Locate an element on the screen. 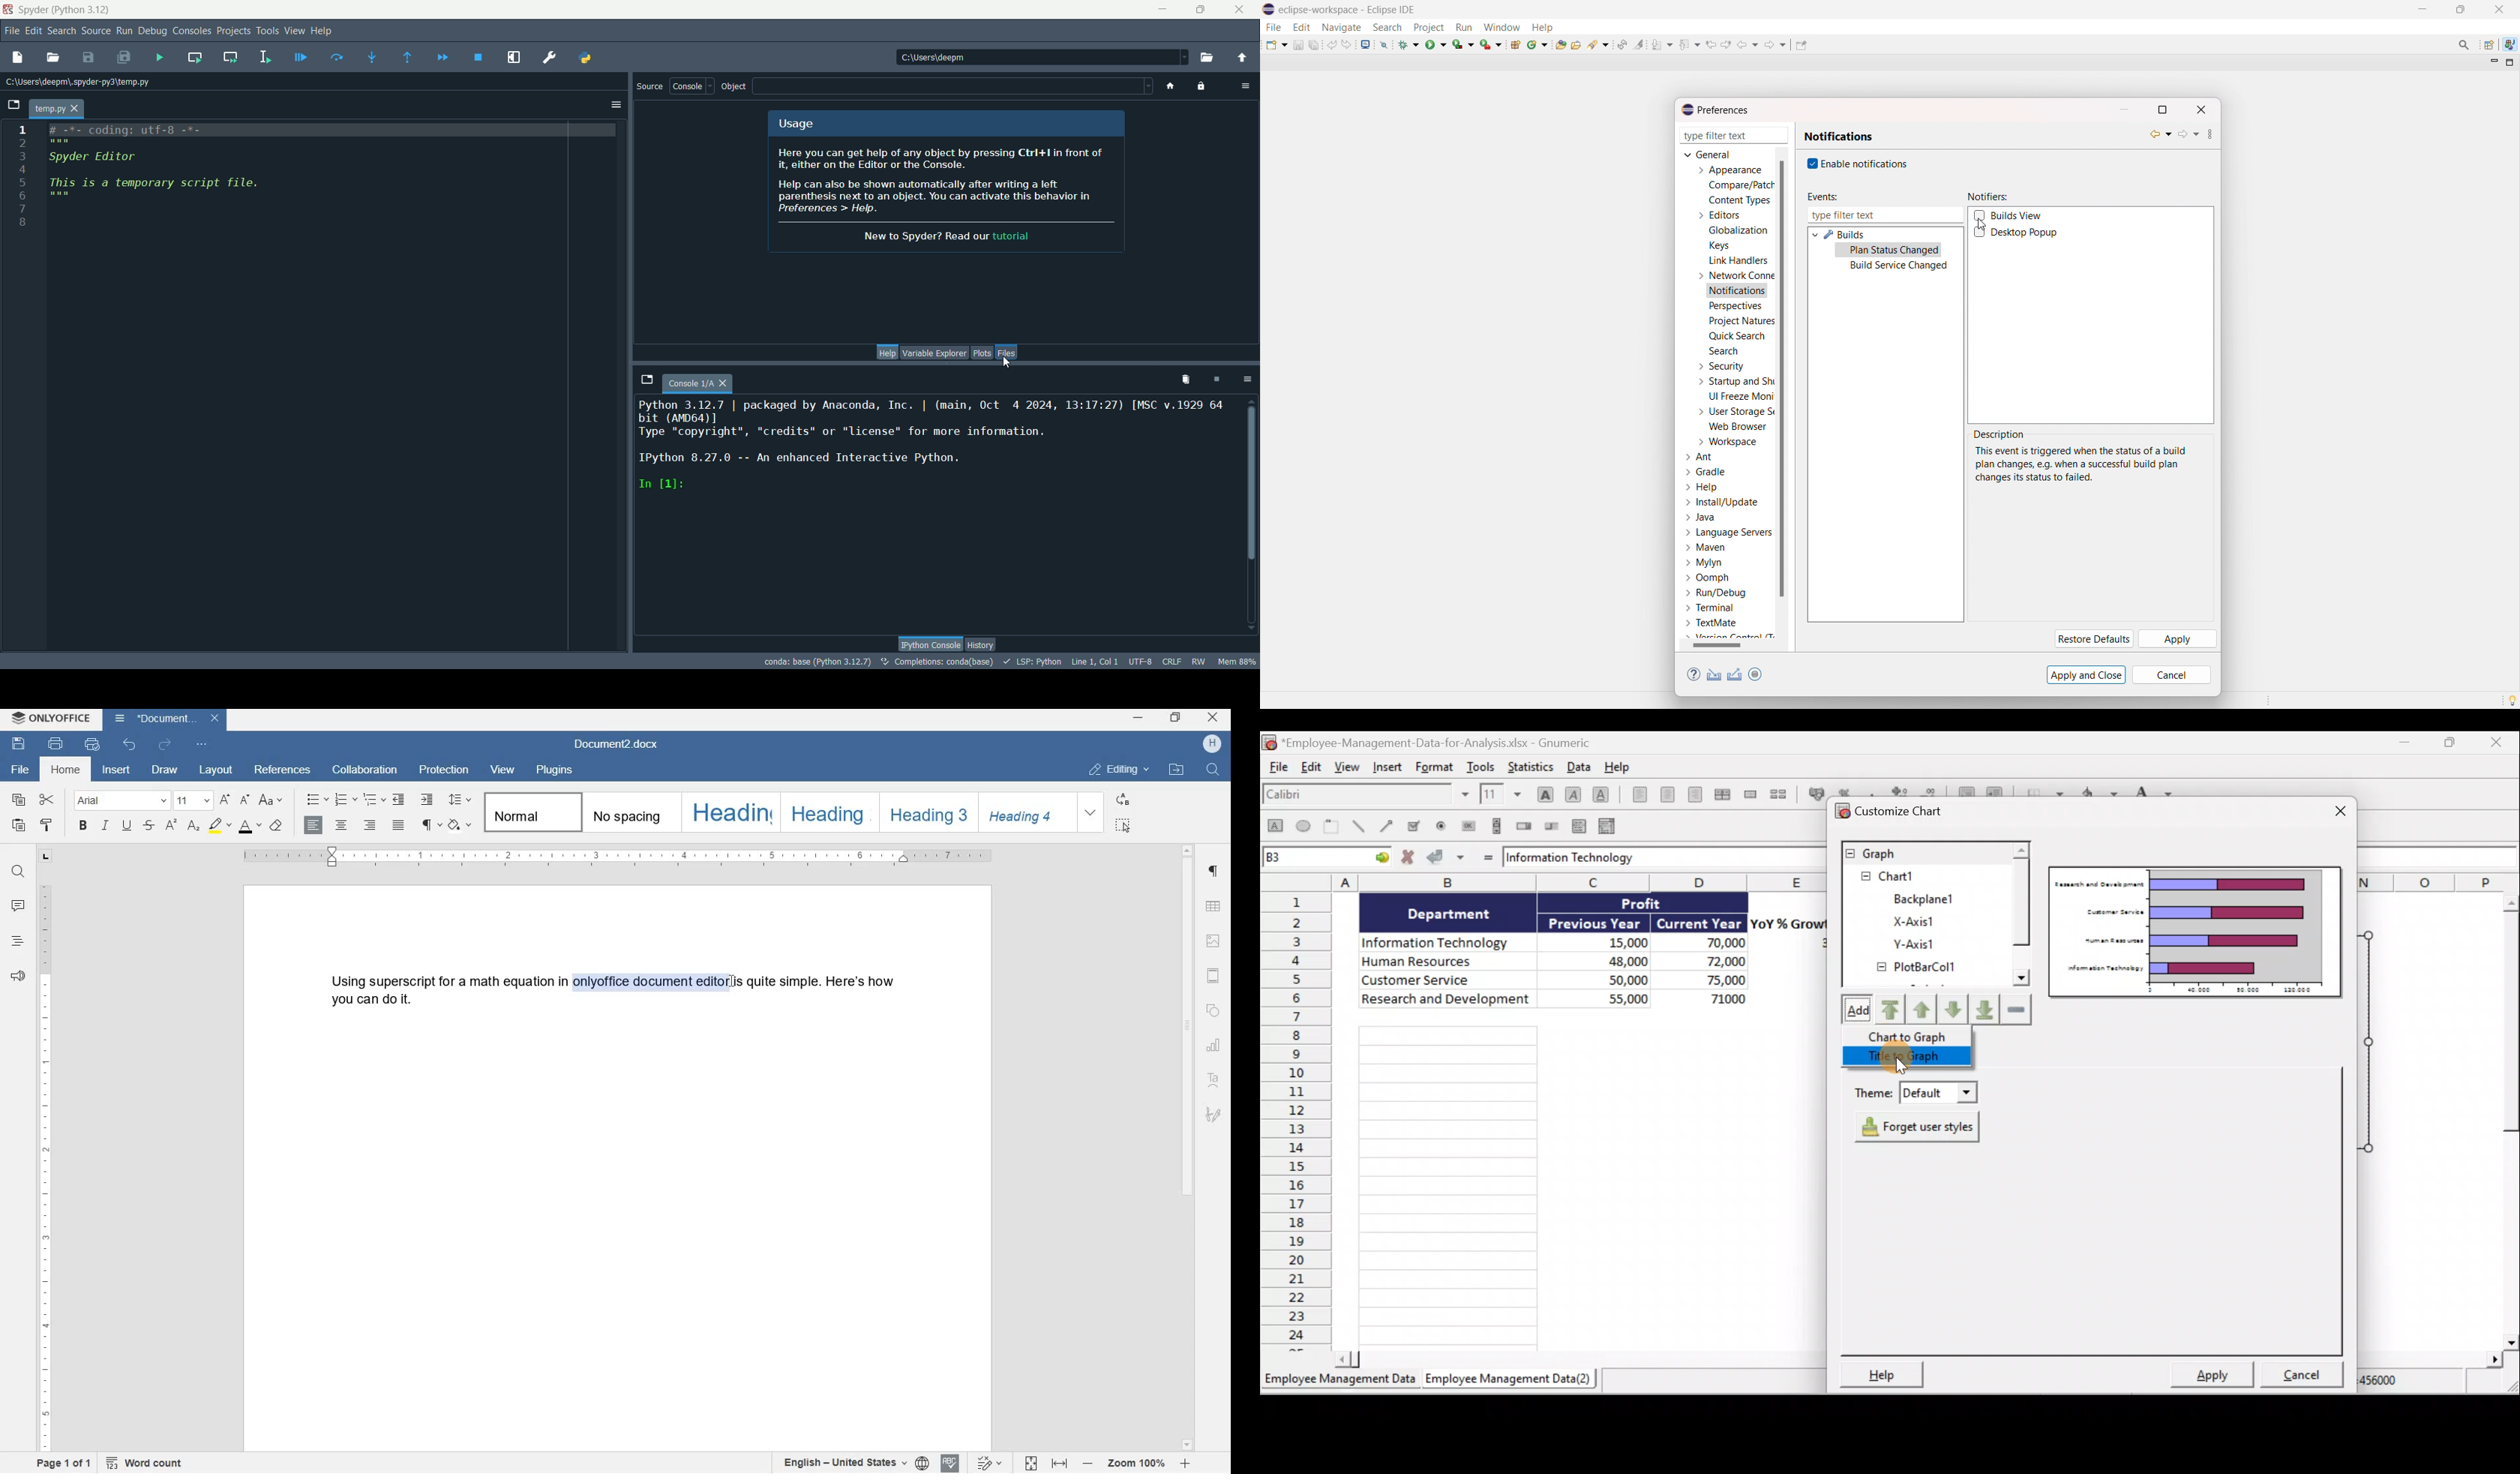 The width and height of the screenshot is (2520, 1484). vertical scrollbar is located at coordinates (1781, 377).